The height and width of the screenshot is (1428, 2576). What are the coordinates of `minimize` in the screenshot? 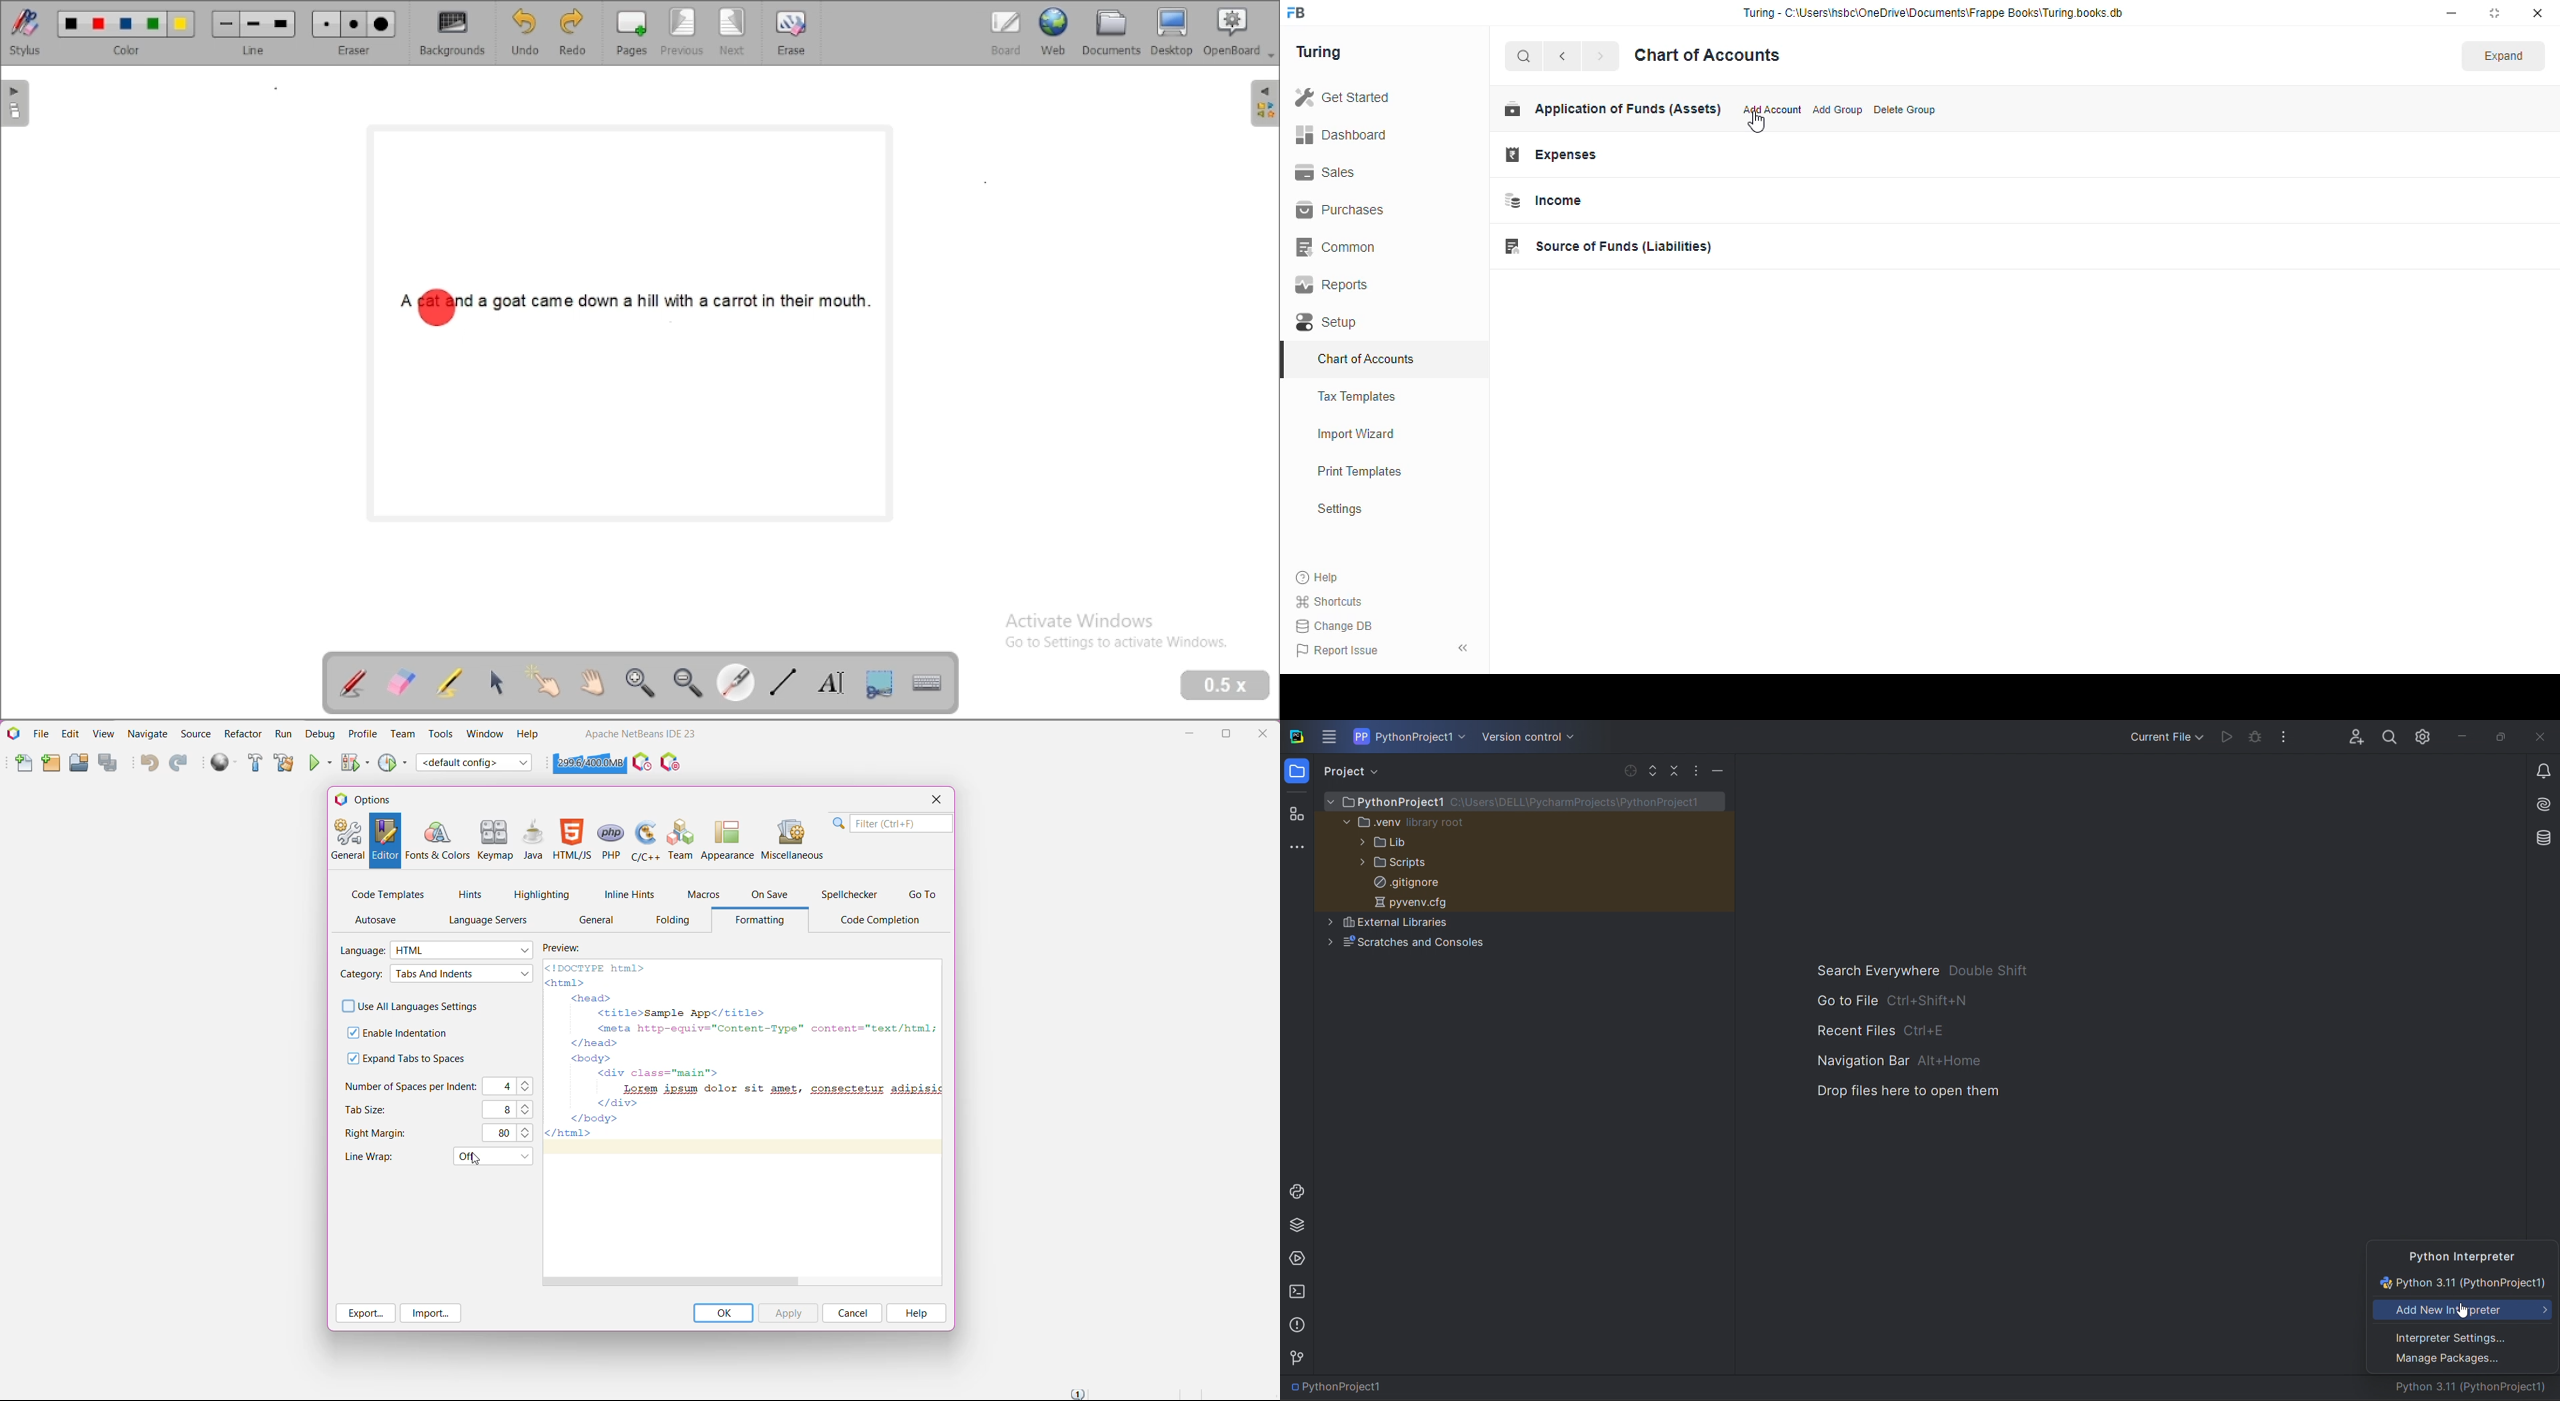 It's located at (2451, 13).